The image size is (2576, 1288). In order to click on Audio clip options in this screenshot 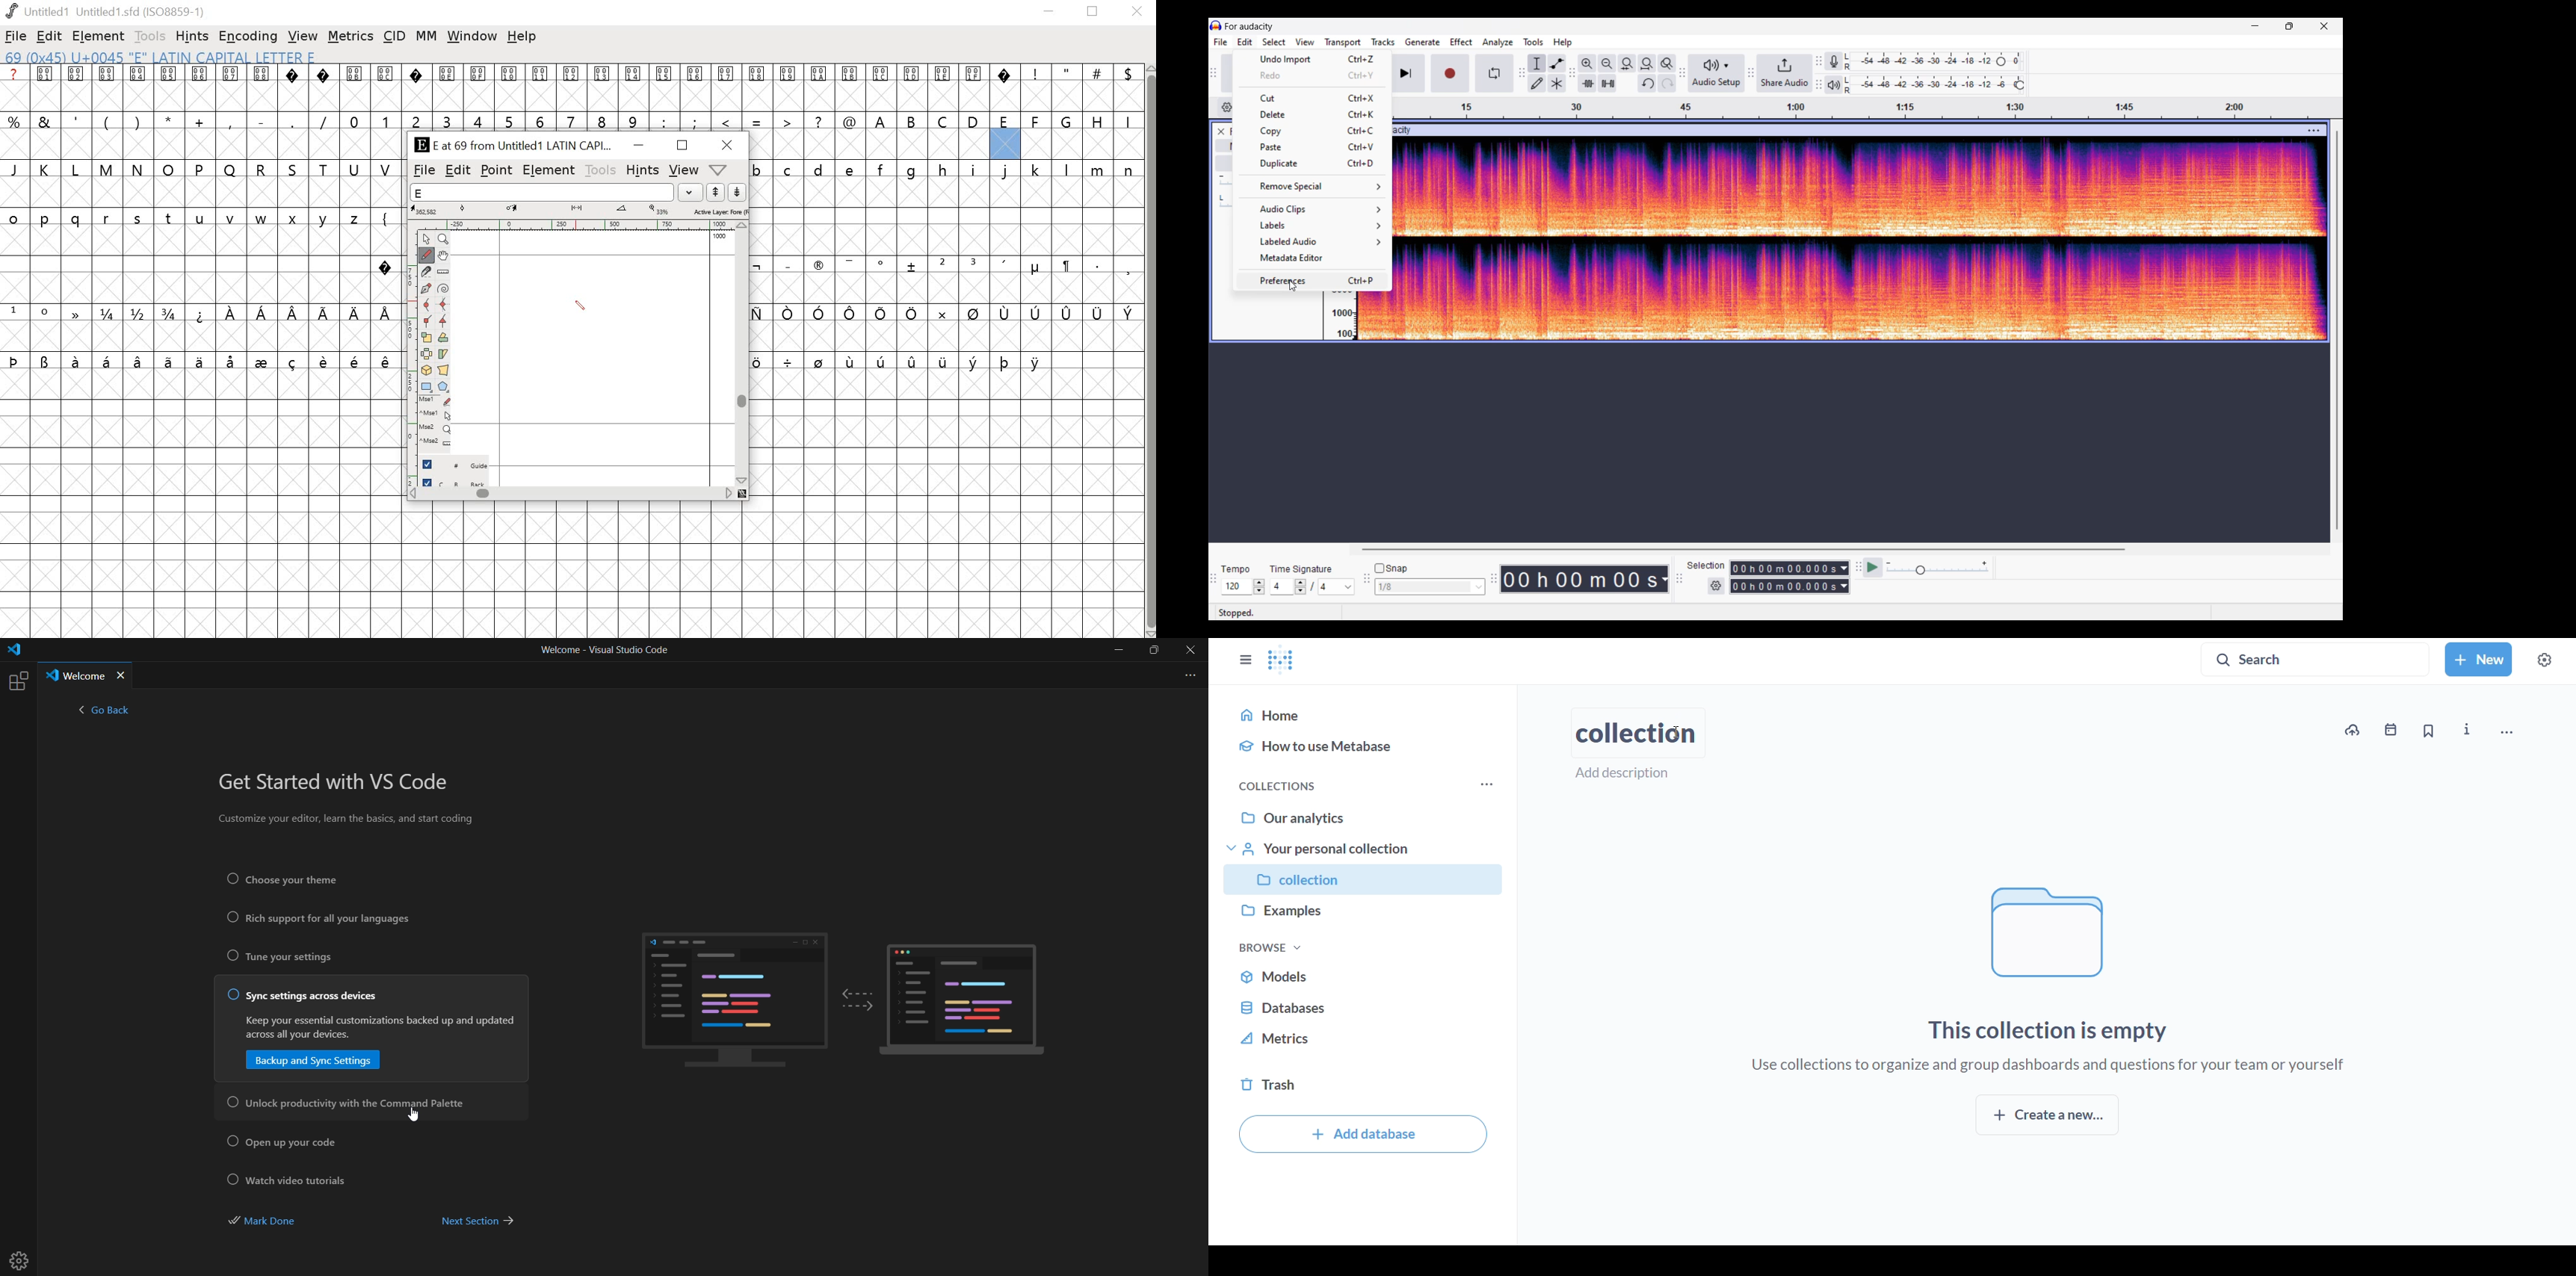, I will do `click(1313, 209)`.